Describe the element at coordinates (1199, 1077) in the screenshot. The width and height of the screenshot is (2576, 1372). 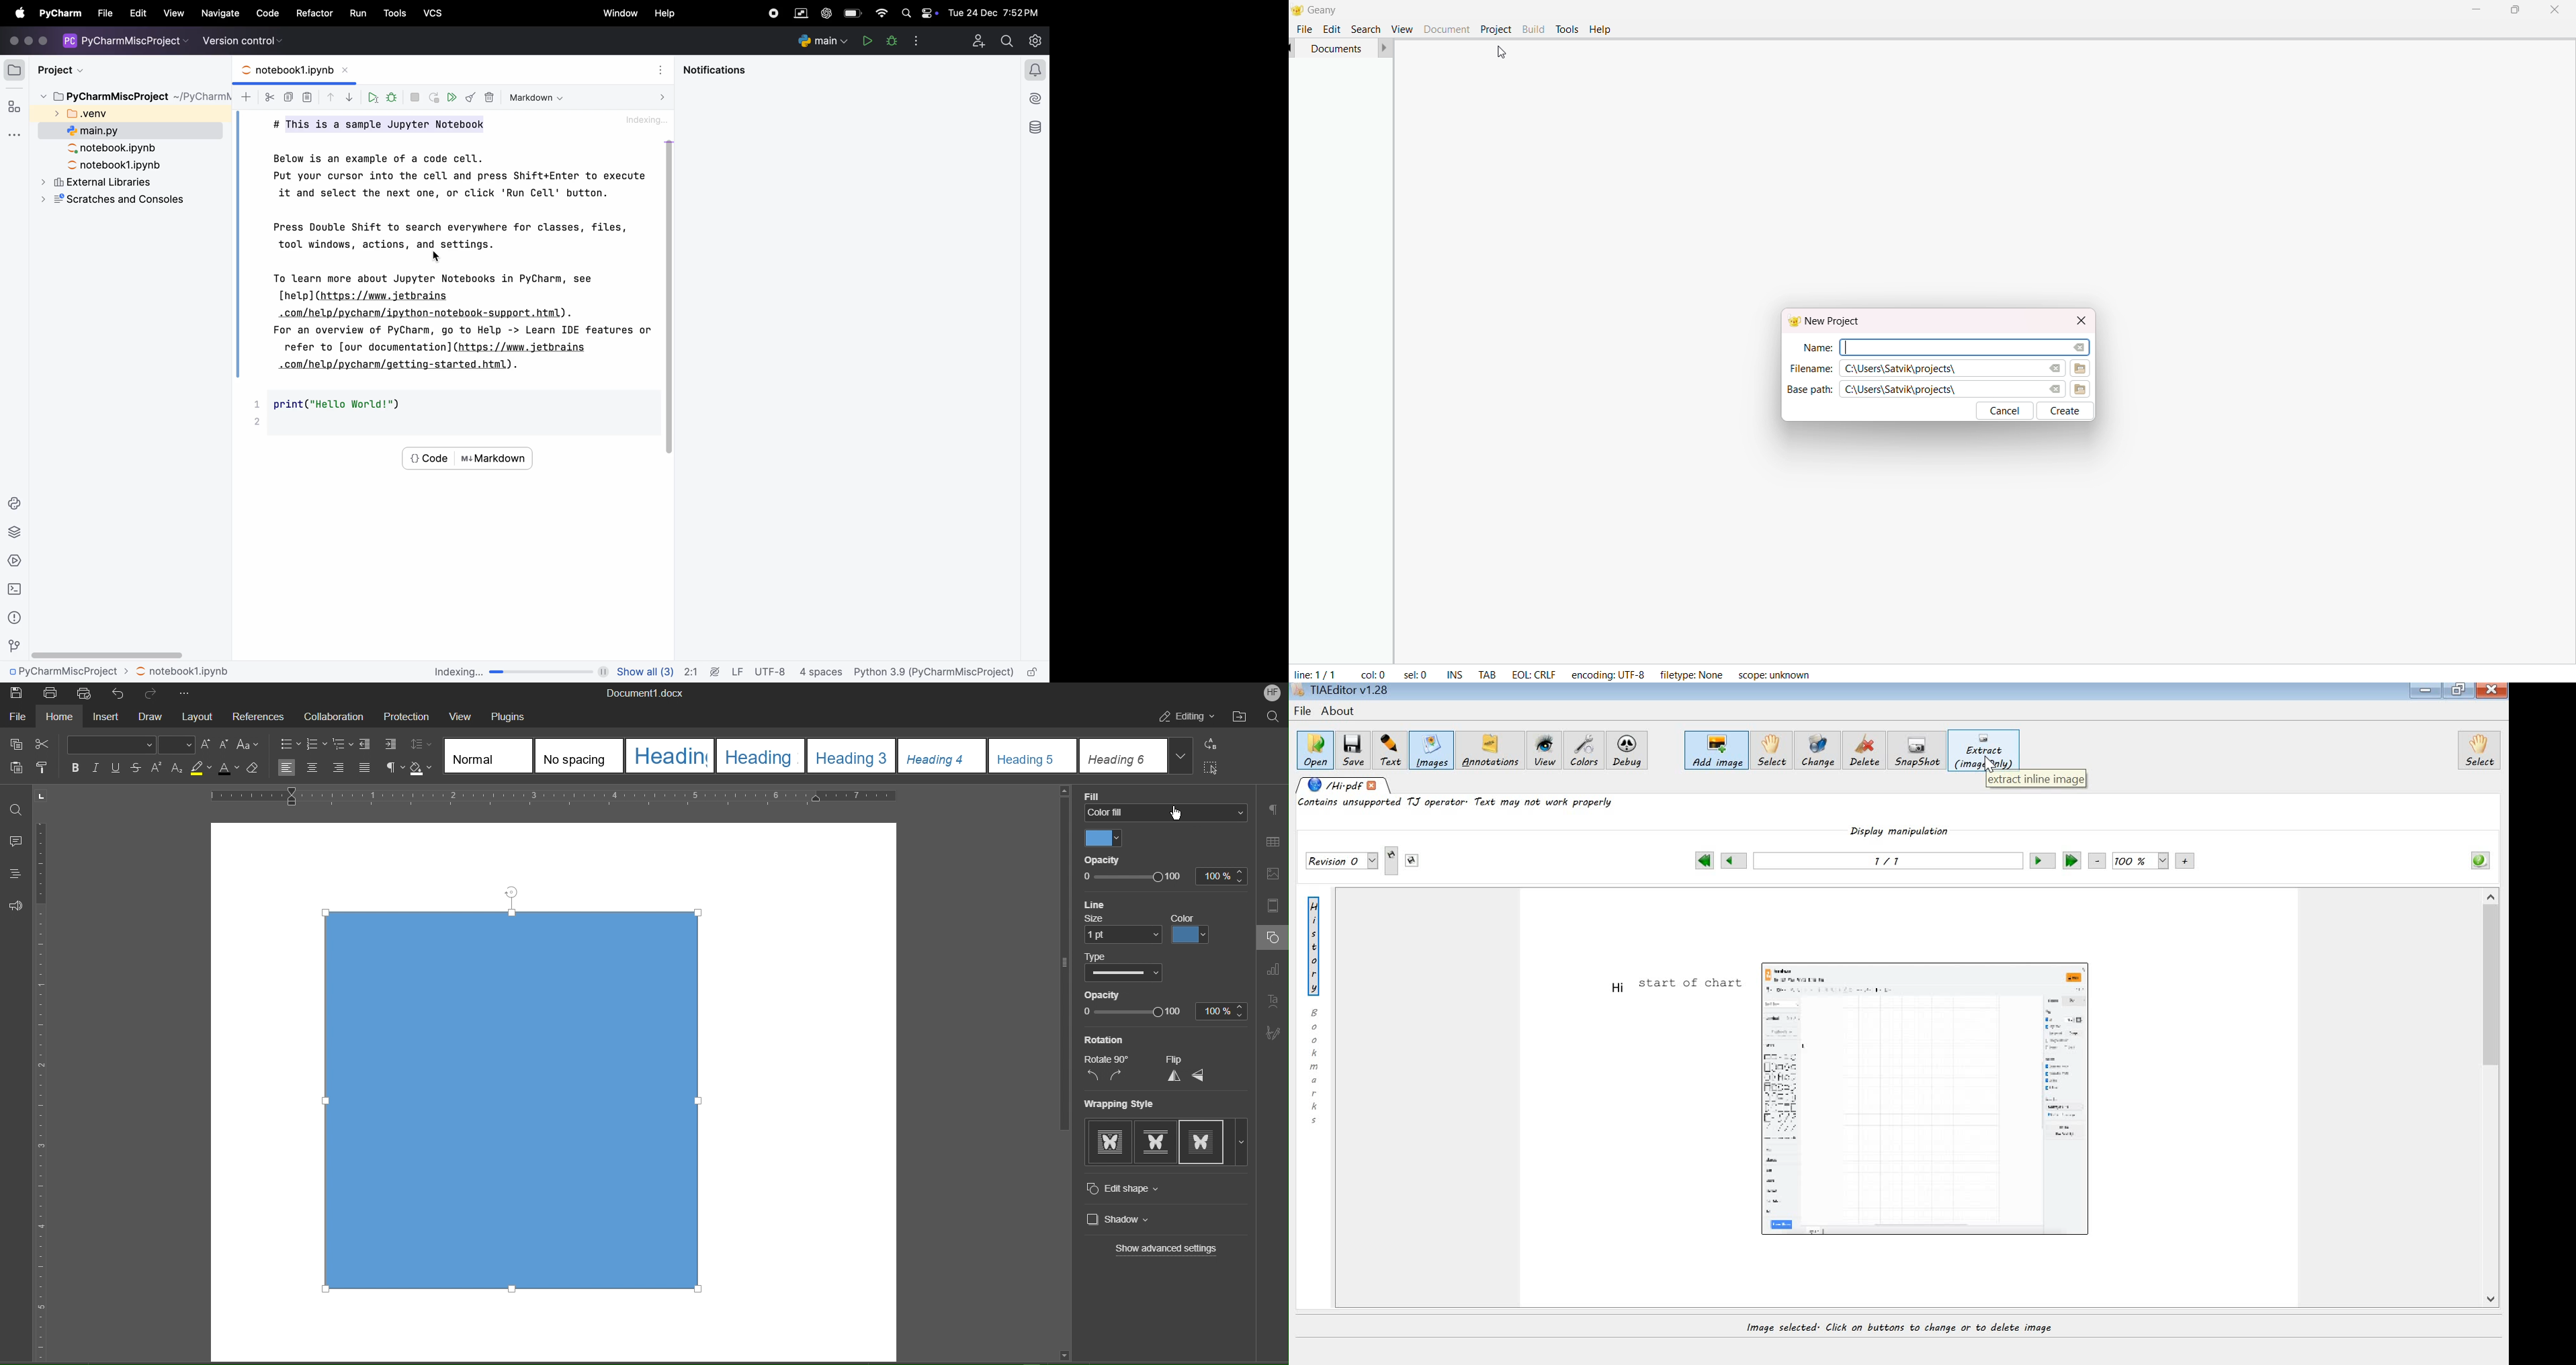
I see `Horizontally` at that location.